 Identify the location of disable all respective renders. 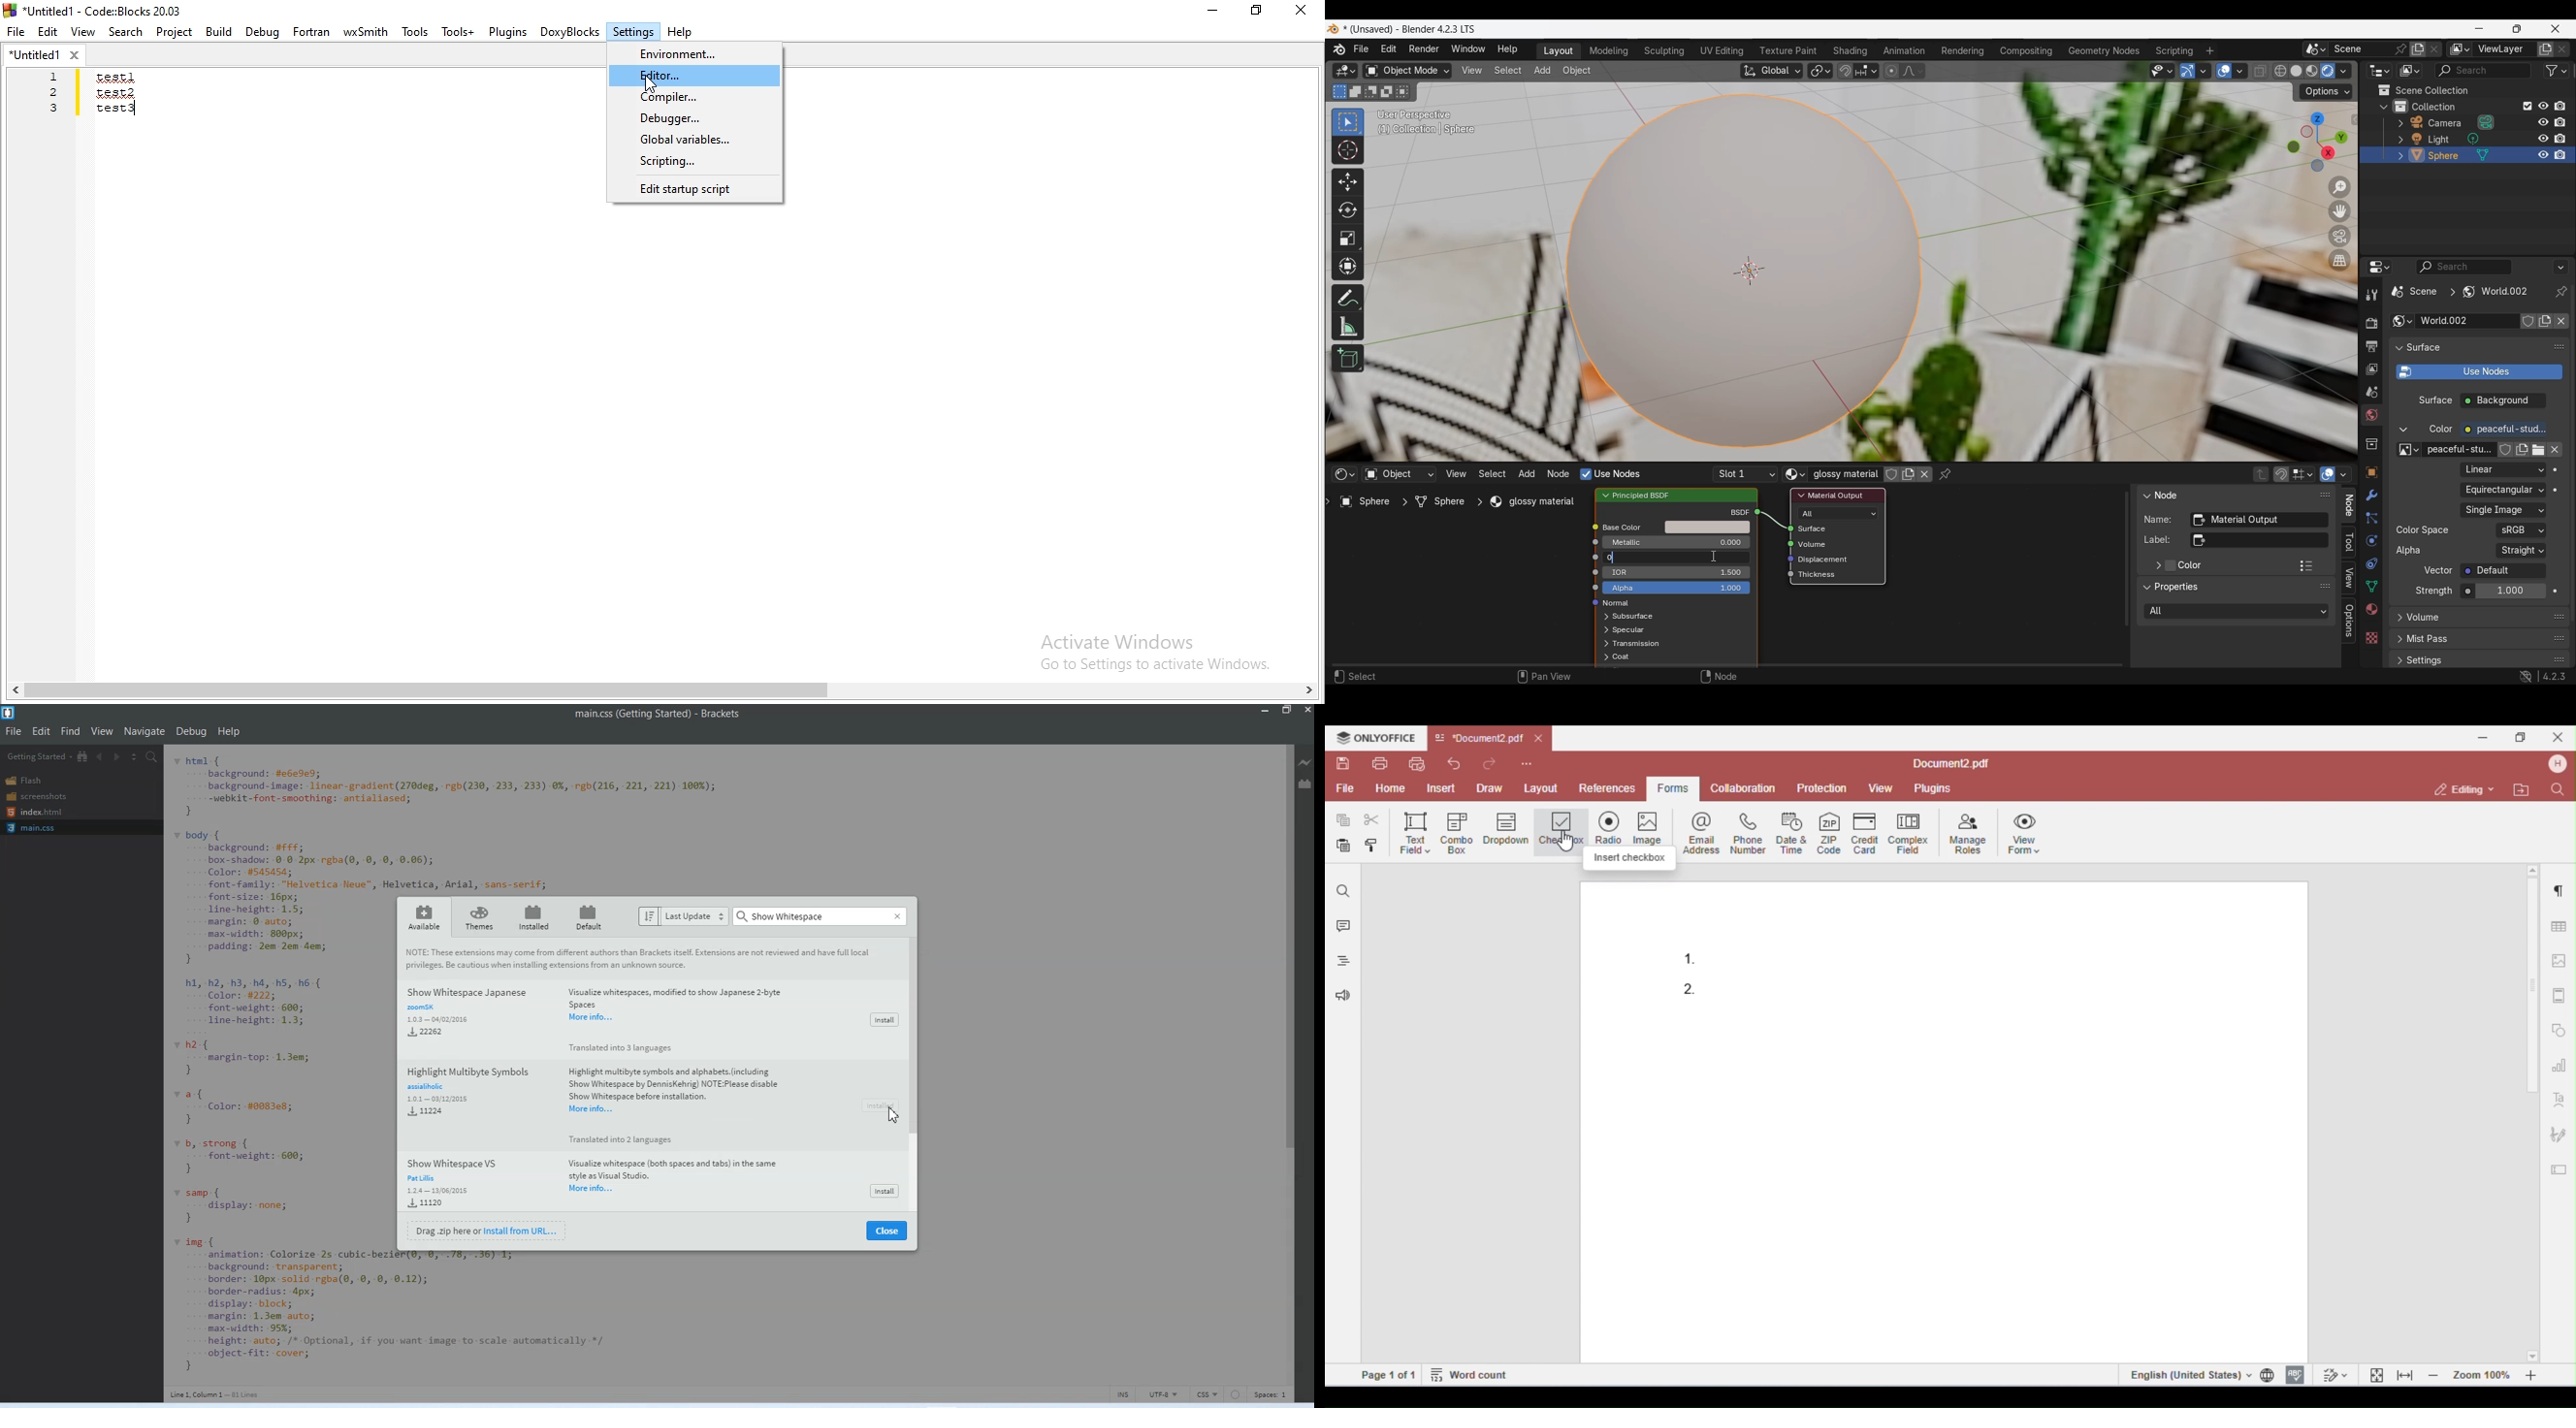
(2564, 138).